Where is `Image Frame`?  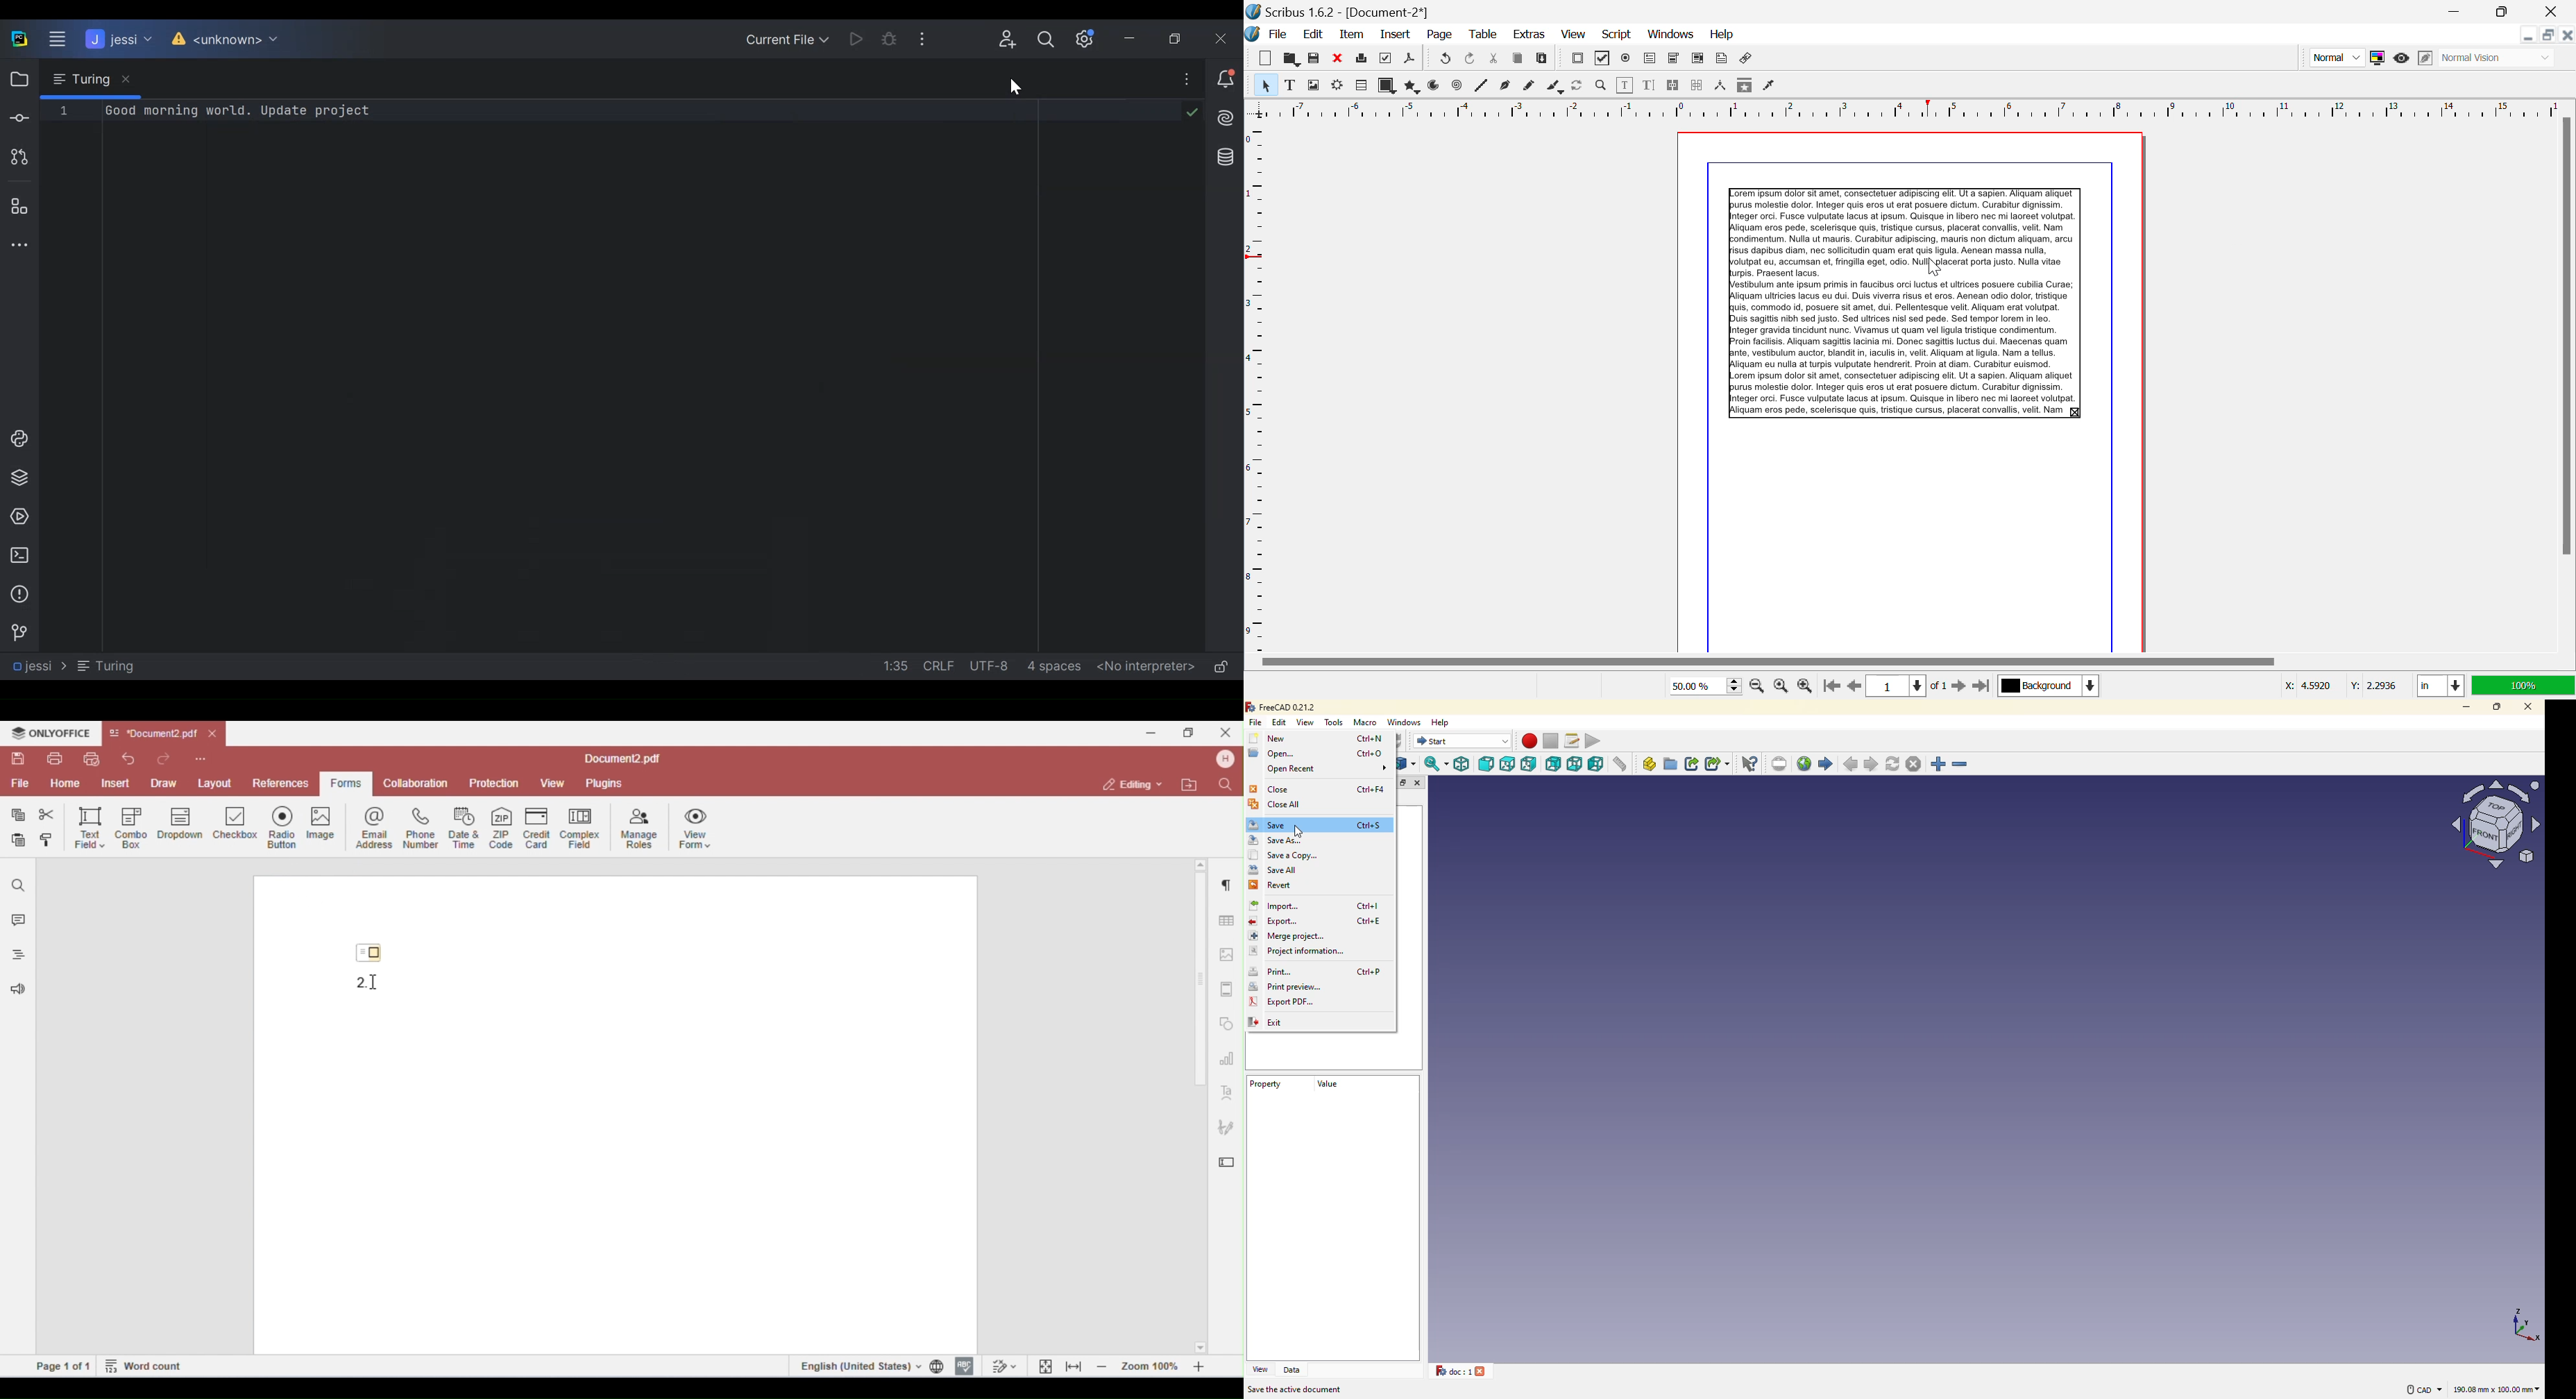 Image Frame is located at coordinates (1313, 85).